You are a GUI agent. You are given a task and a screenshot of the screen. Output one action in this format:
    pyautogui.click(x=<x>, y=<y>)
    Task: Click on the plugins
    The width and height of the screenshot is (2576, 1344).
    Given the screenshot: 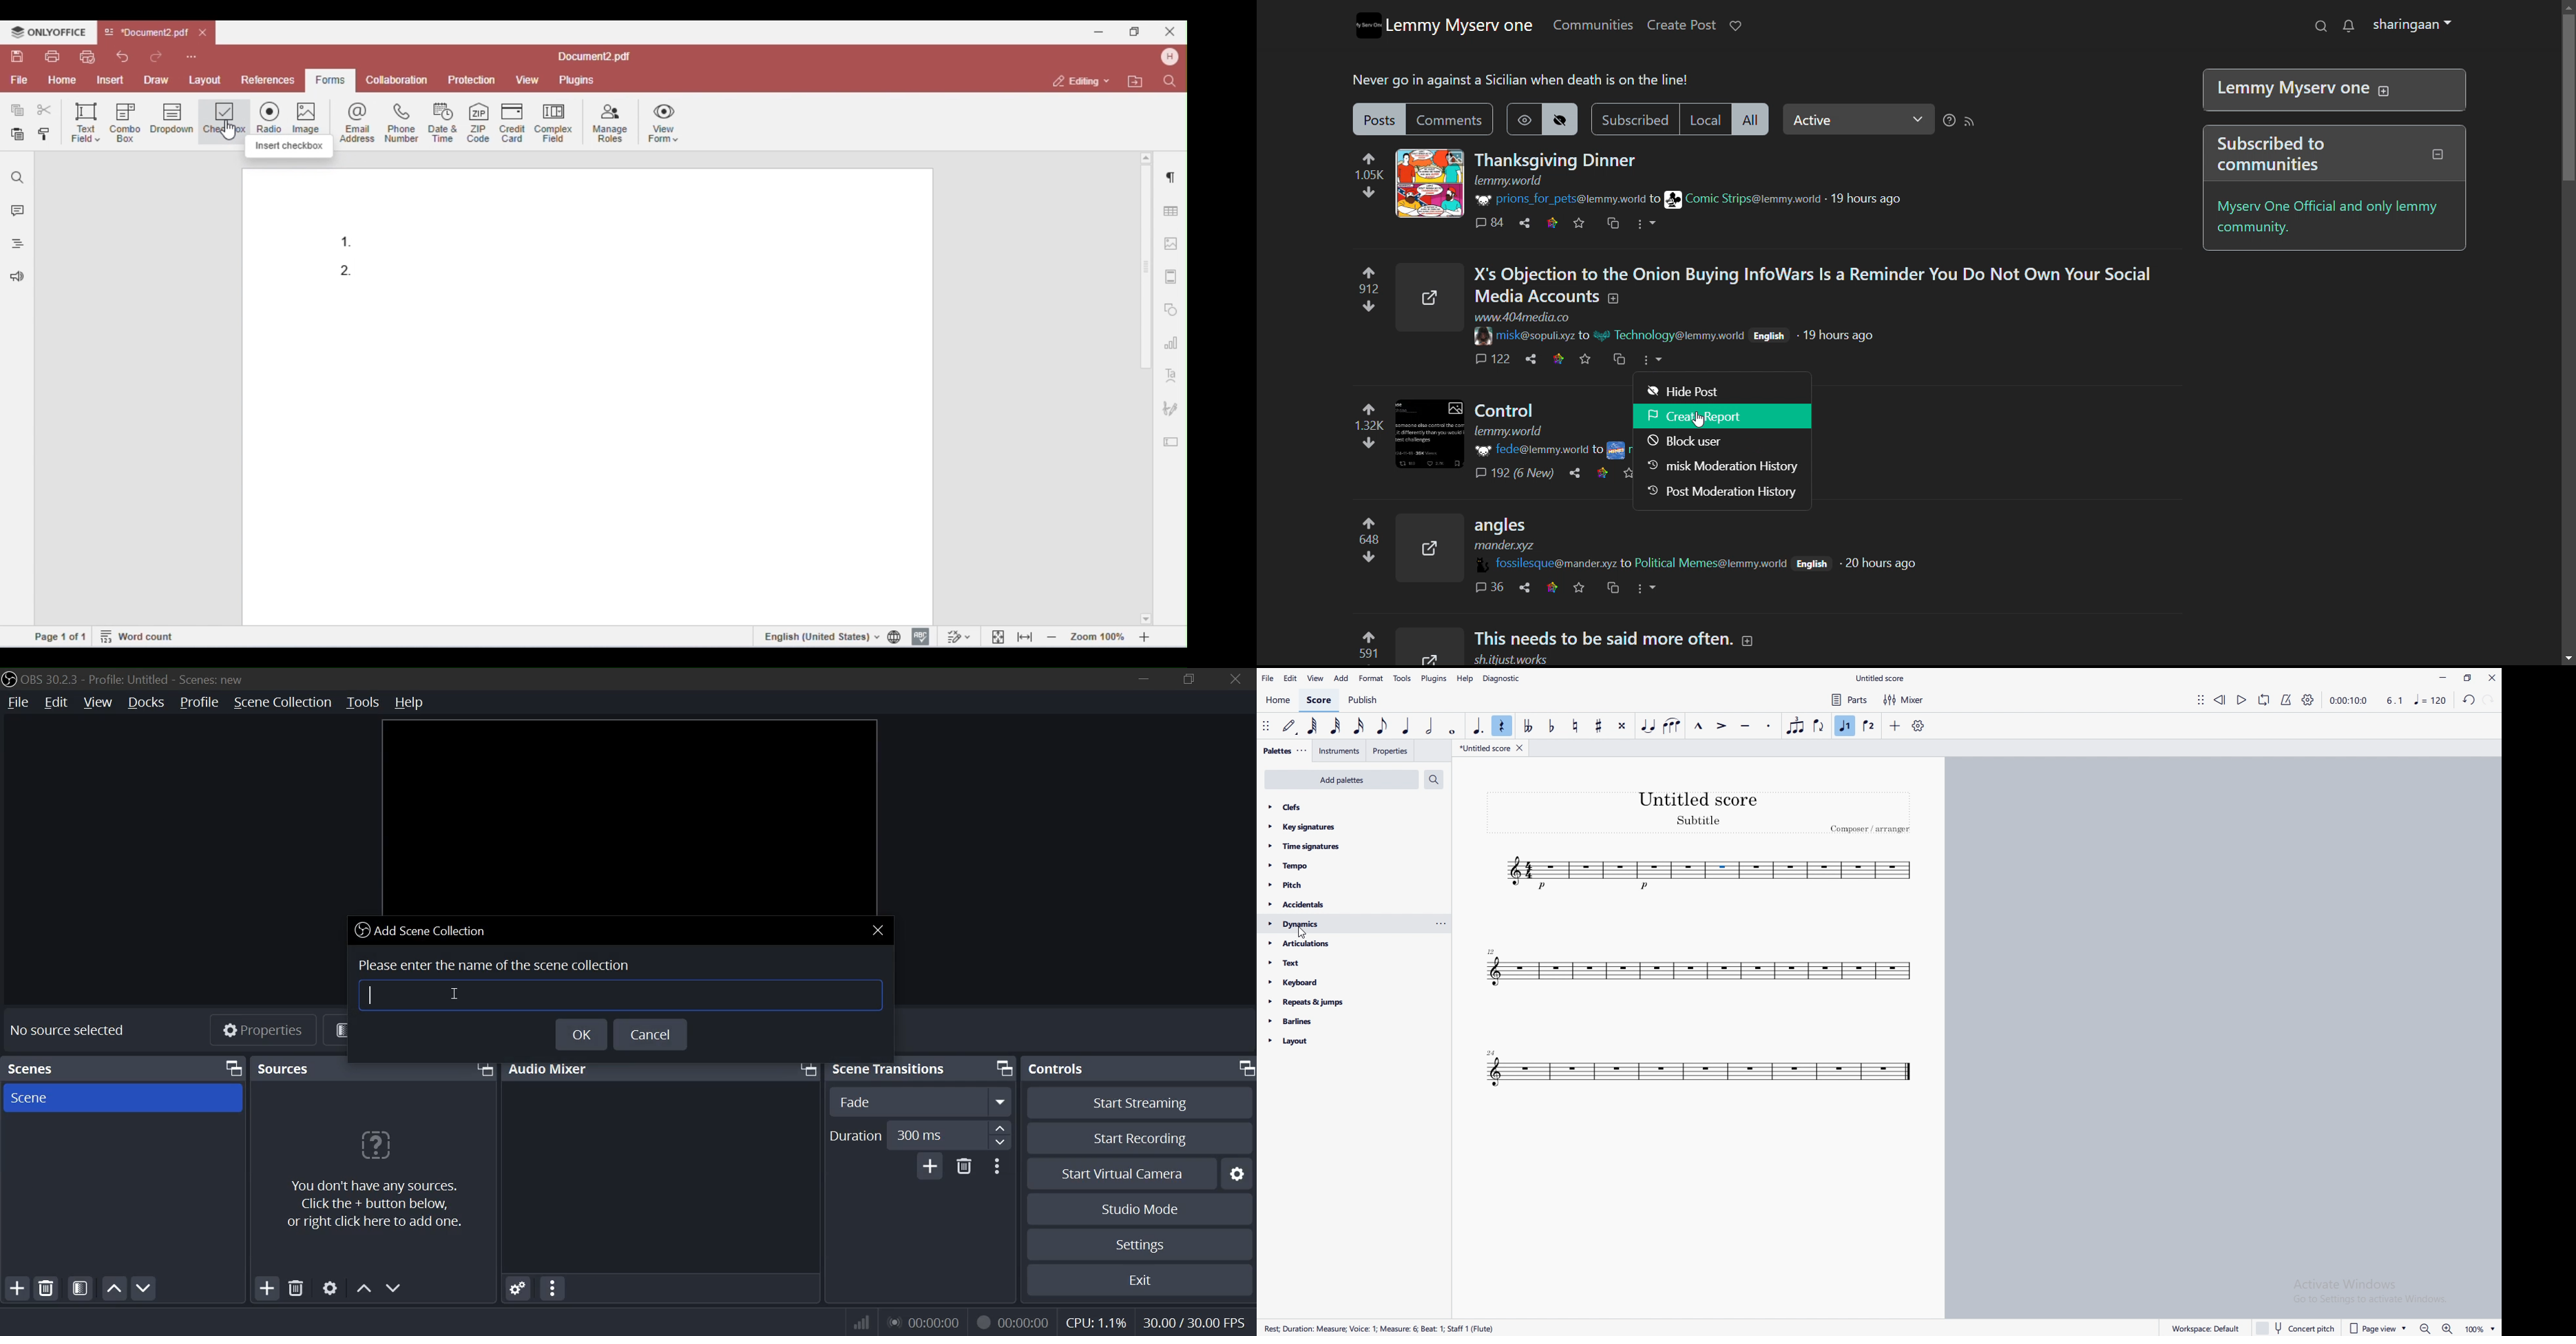 What is the action you would take?
    pyautogui.click(x=1434, y=678)
    